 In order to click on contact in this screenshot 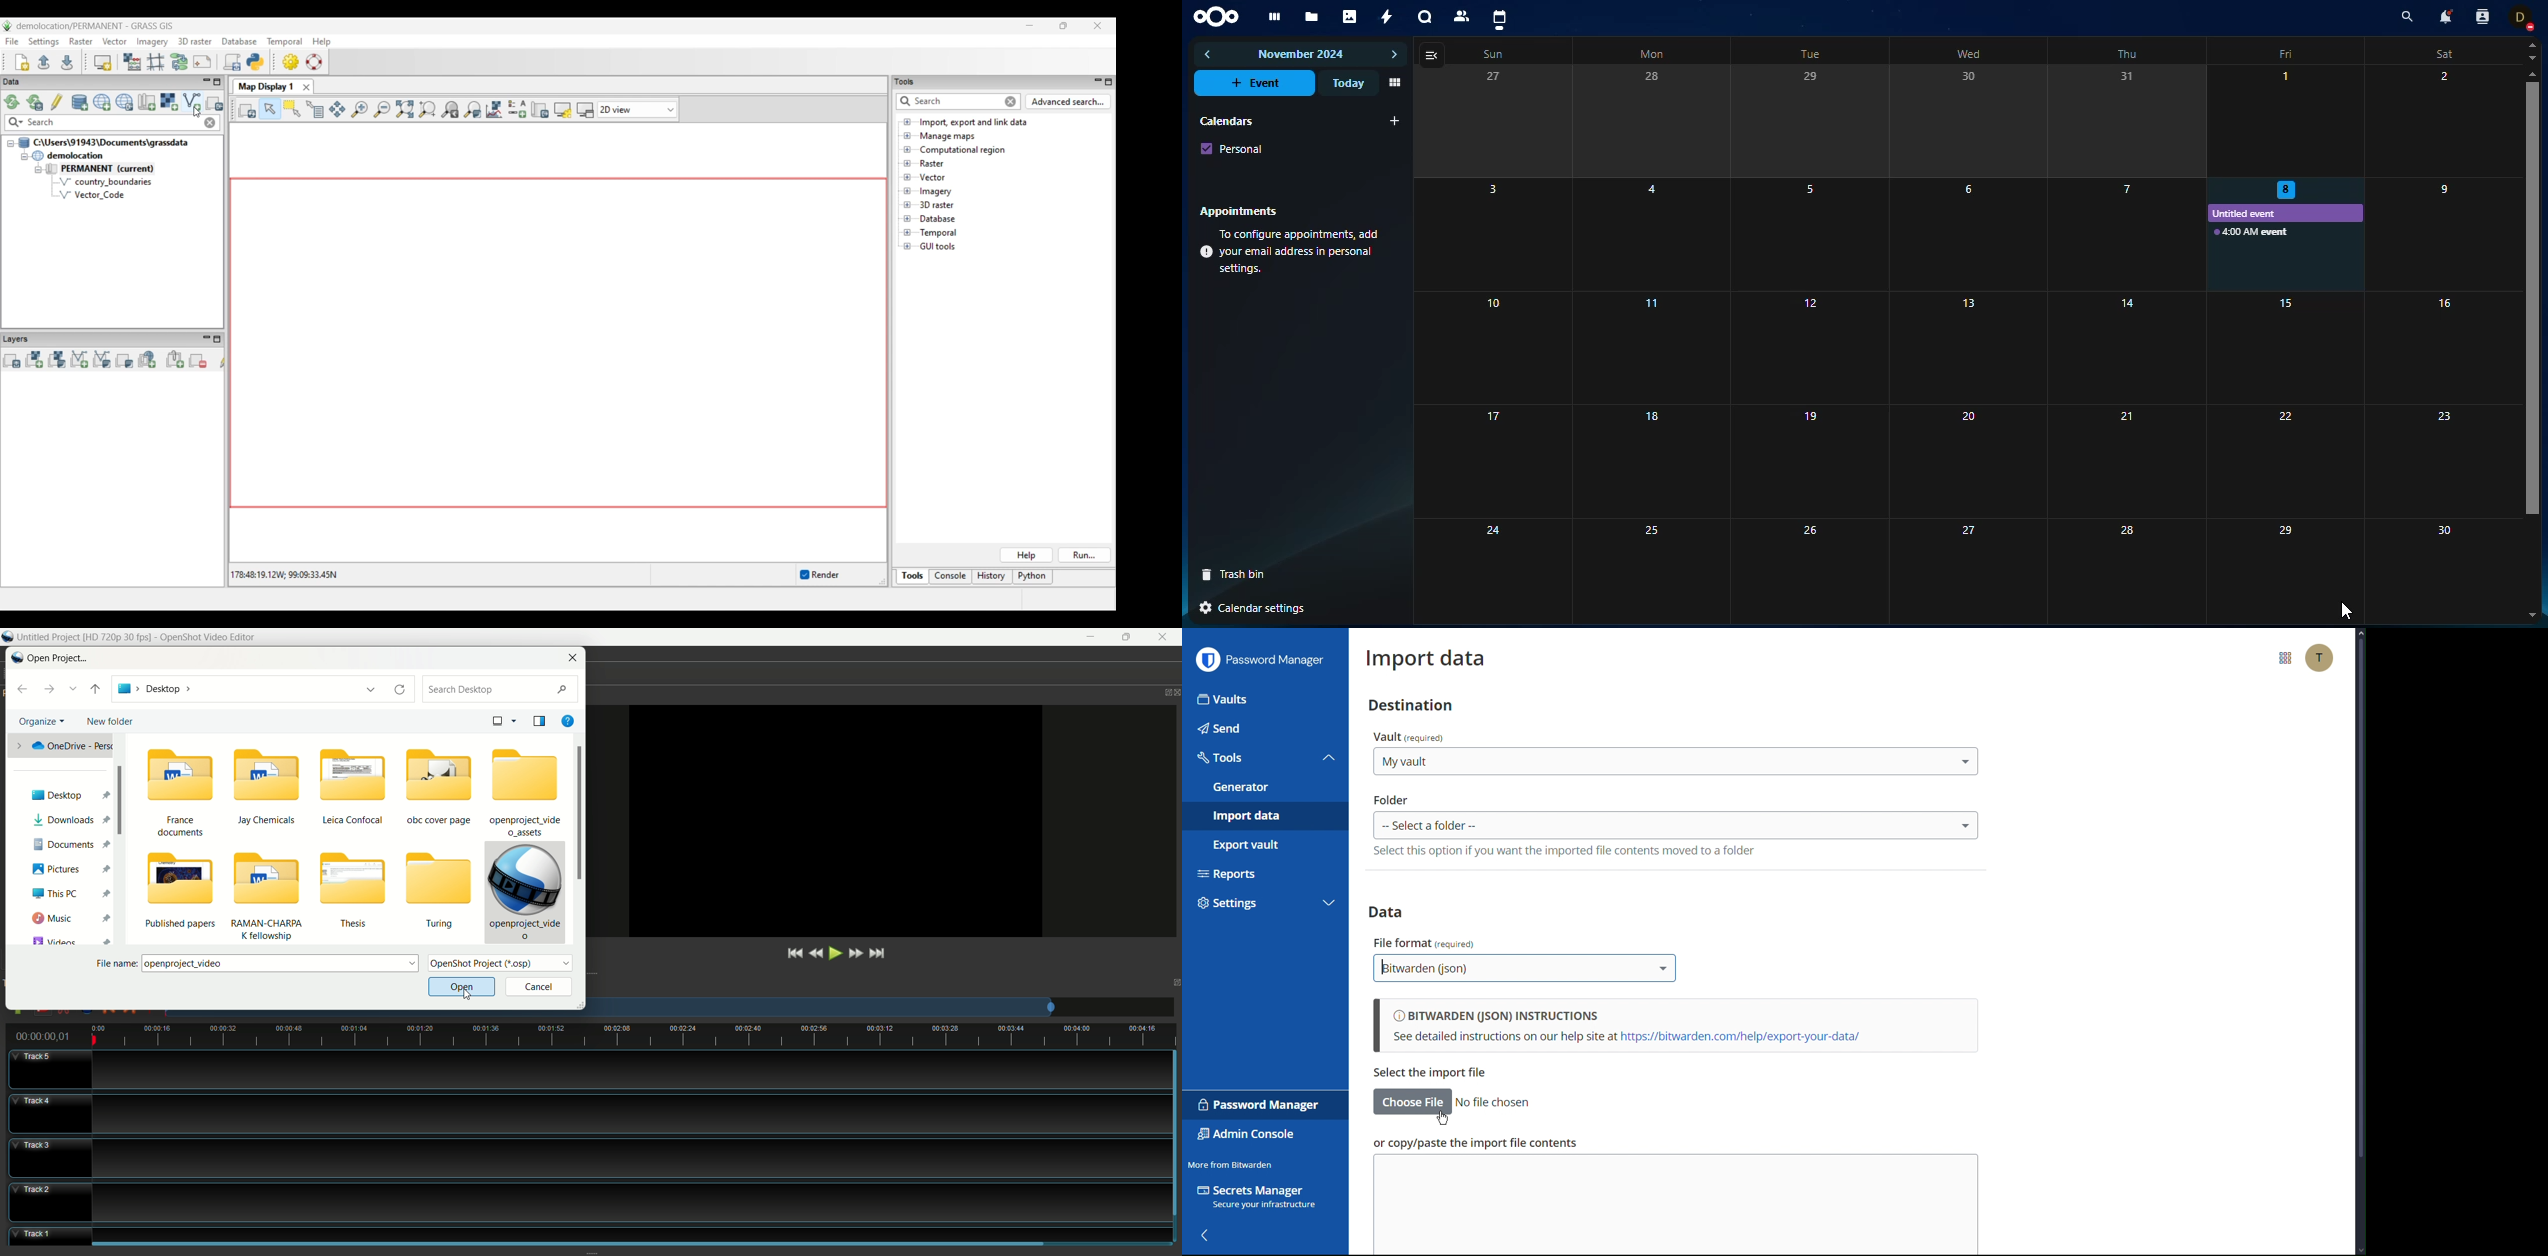, I will do `click(1463, 16)`.